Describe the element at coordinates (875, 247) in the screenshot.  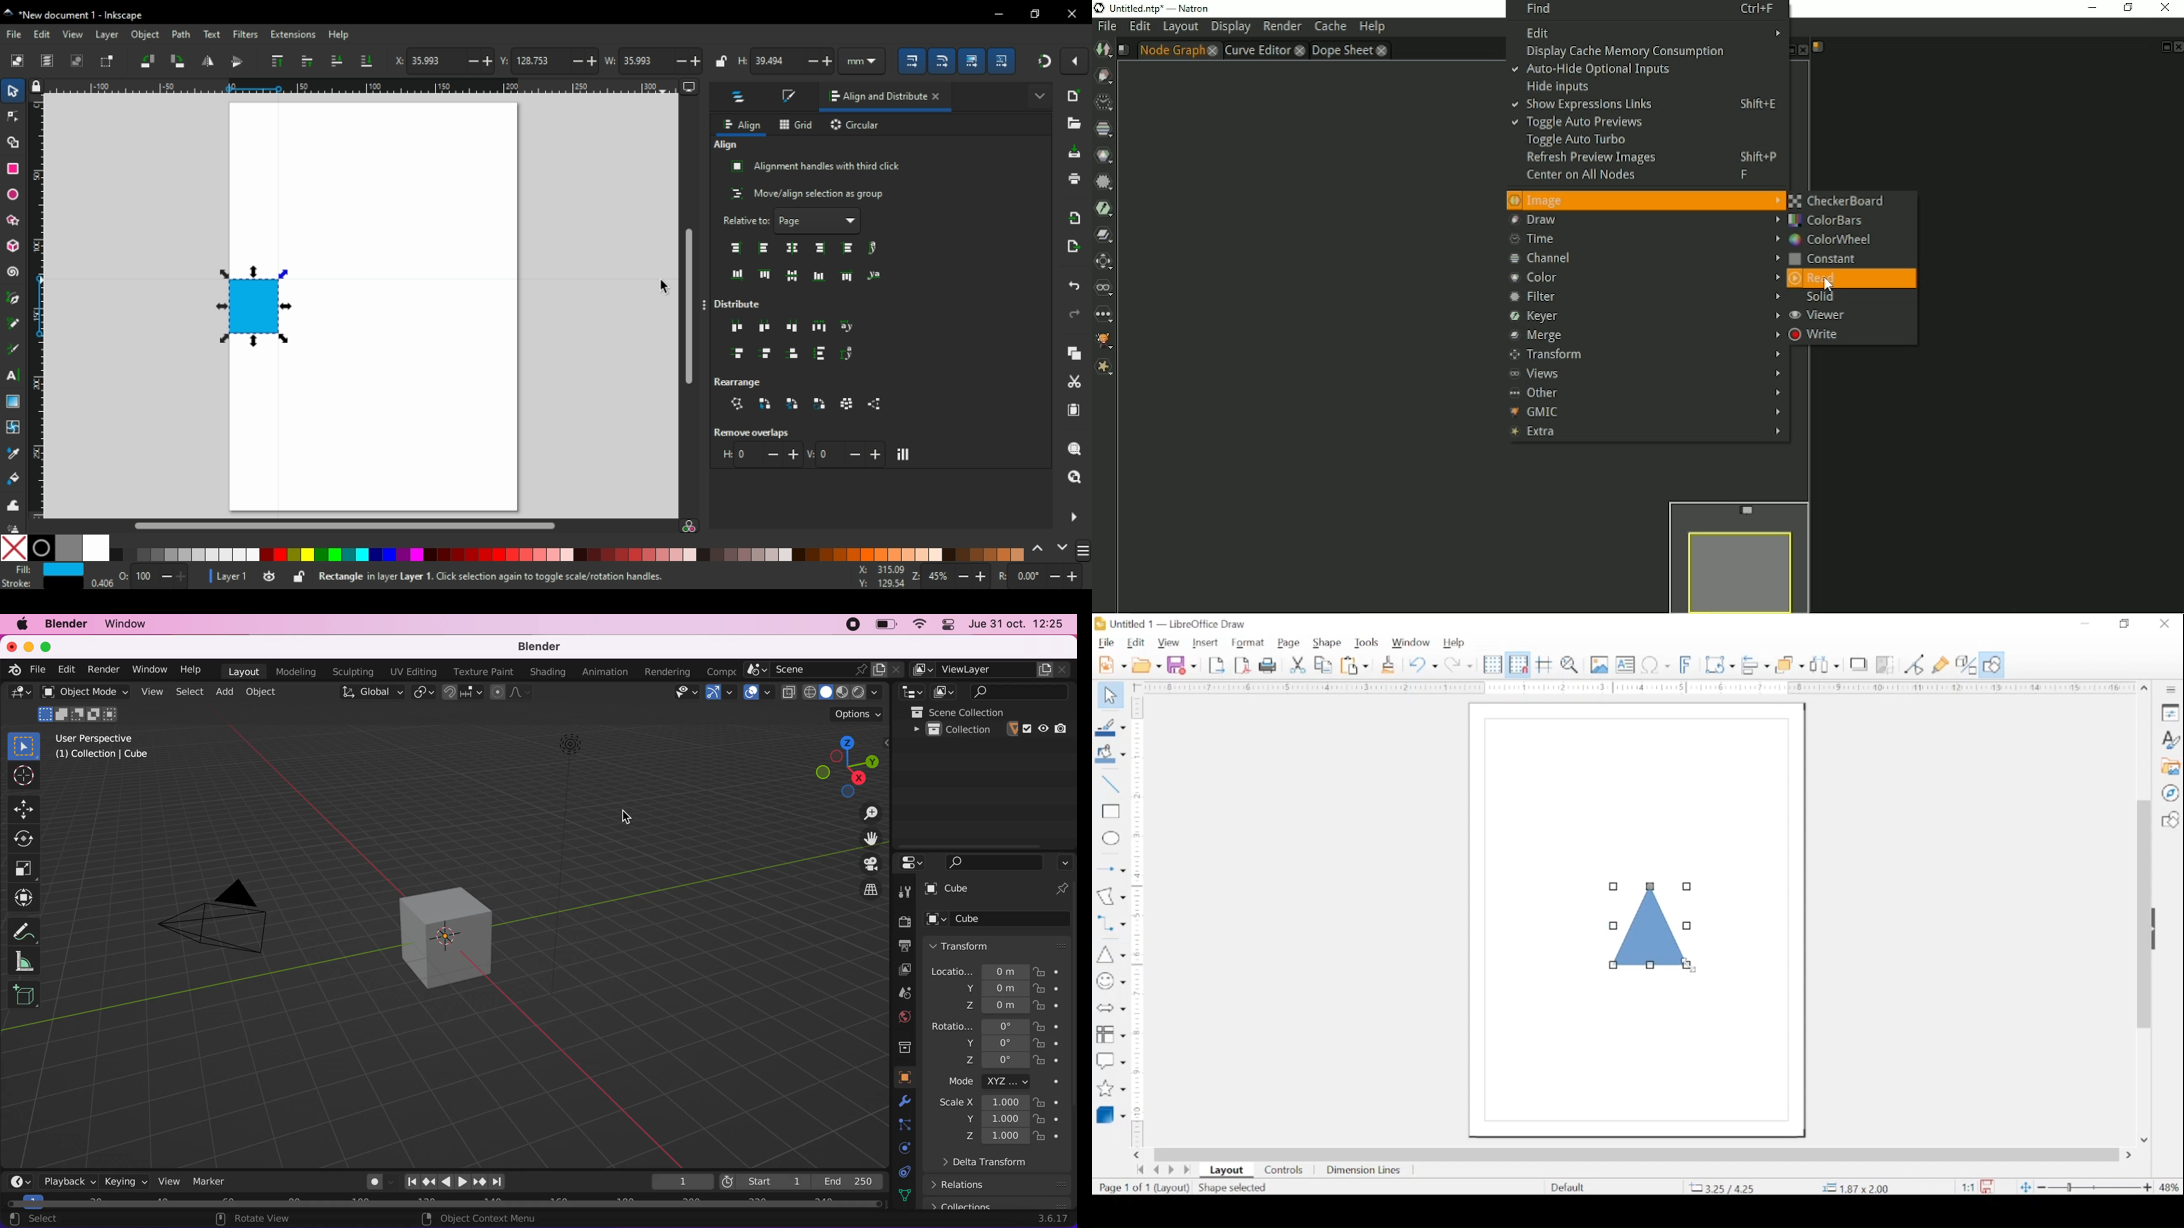
I see `align text anchors vertically` at that location.